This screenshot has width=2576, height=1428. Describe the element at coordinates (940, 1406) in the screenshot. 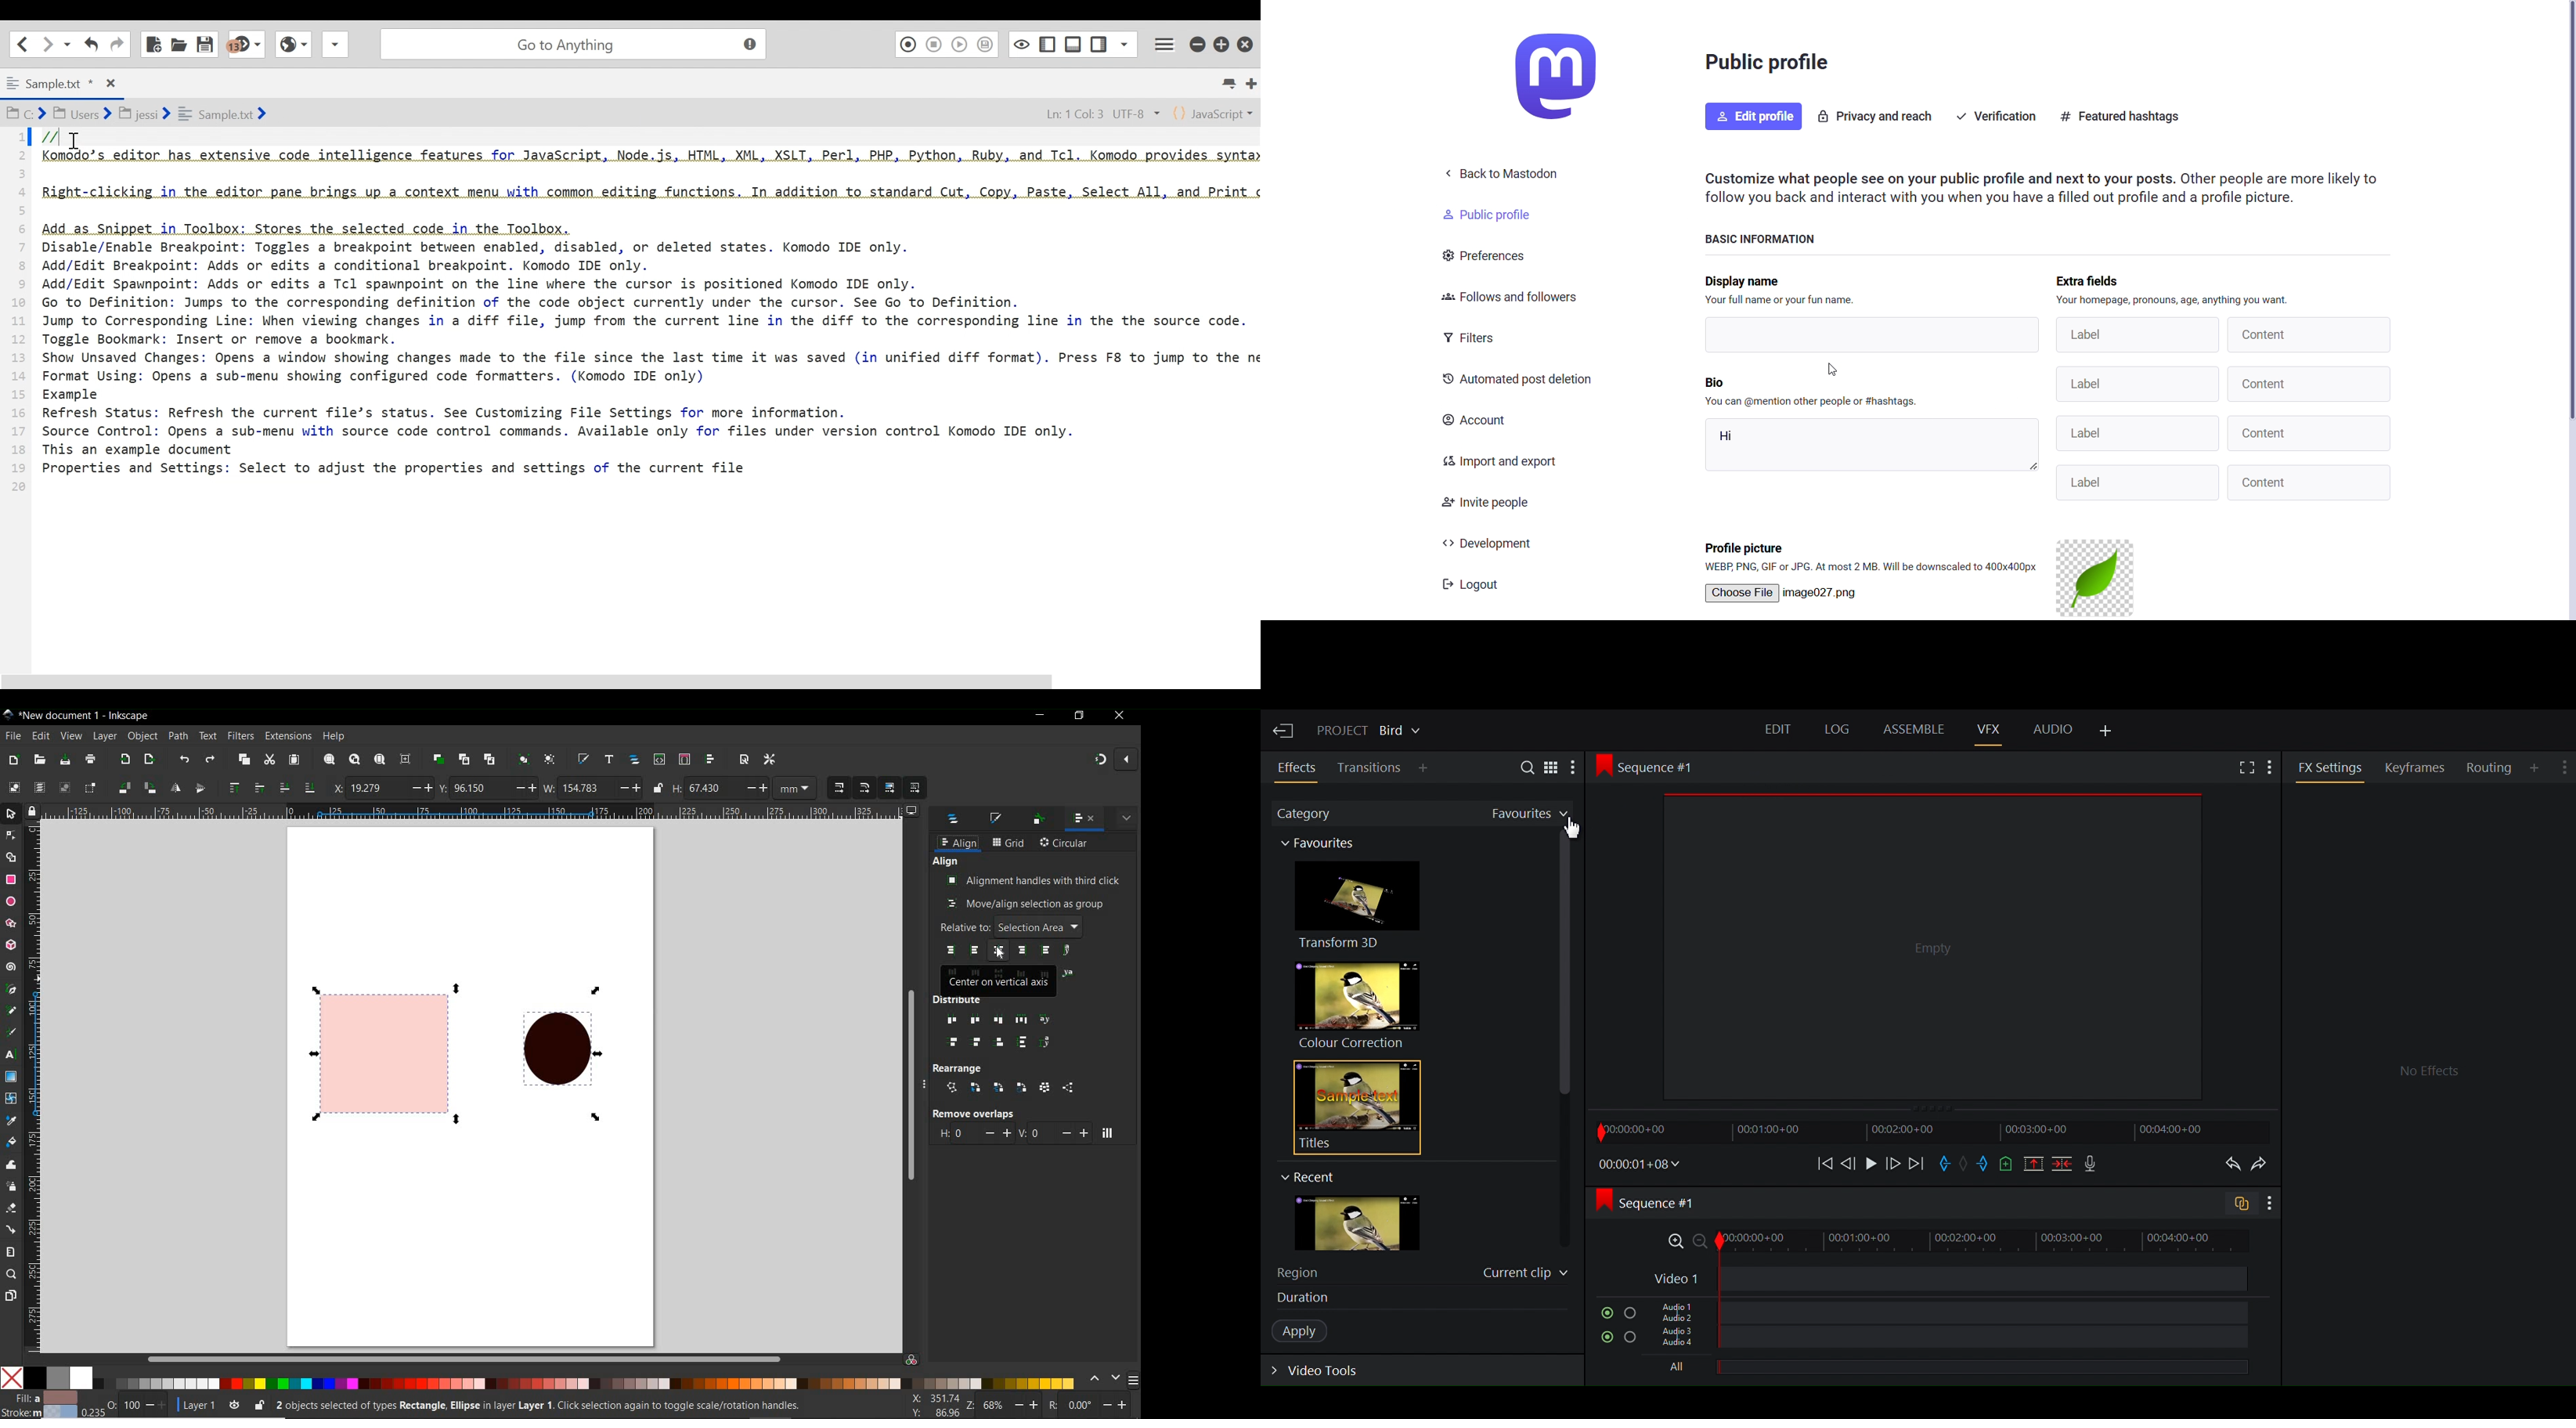

I see `xy coordinates` at that location.